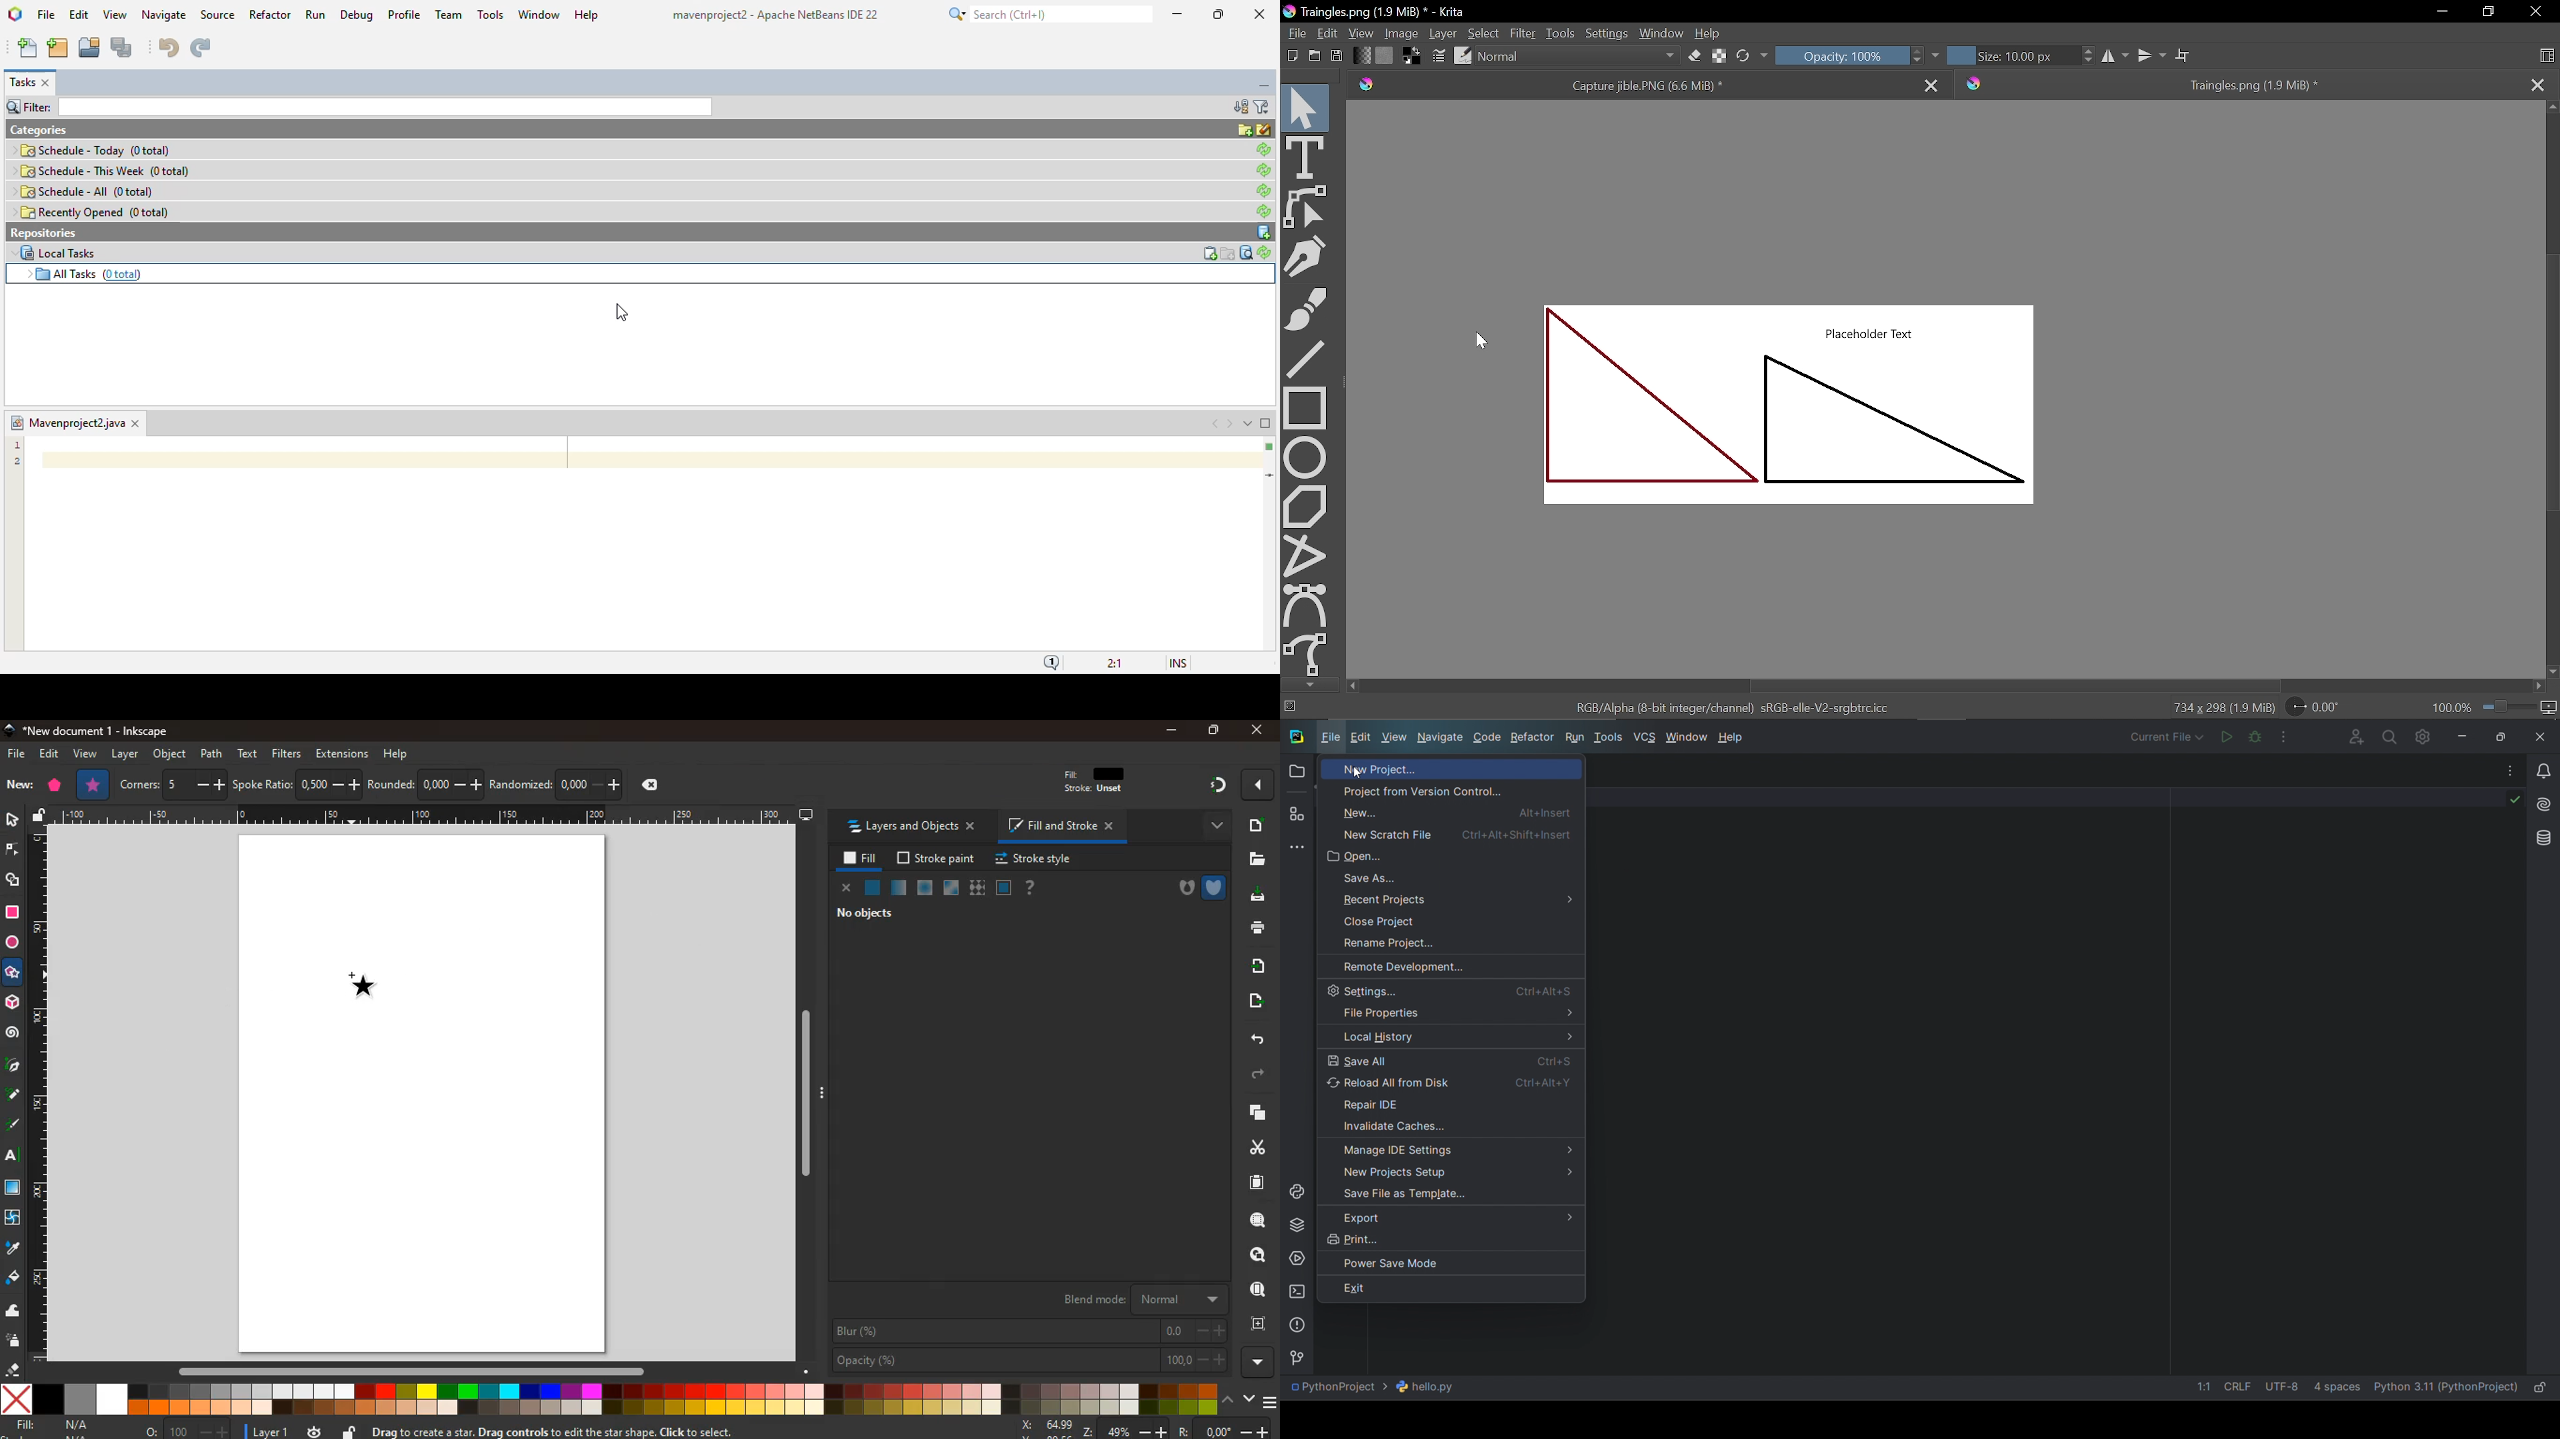 The height and width of the screenshot is (1456, 2576). Describe the element at coordinates (1308, 358) in the screenshot. I see `Line tool` at that location.